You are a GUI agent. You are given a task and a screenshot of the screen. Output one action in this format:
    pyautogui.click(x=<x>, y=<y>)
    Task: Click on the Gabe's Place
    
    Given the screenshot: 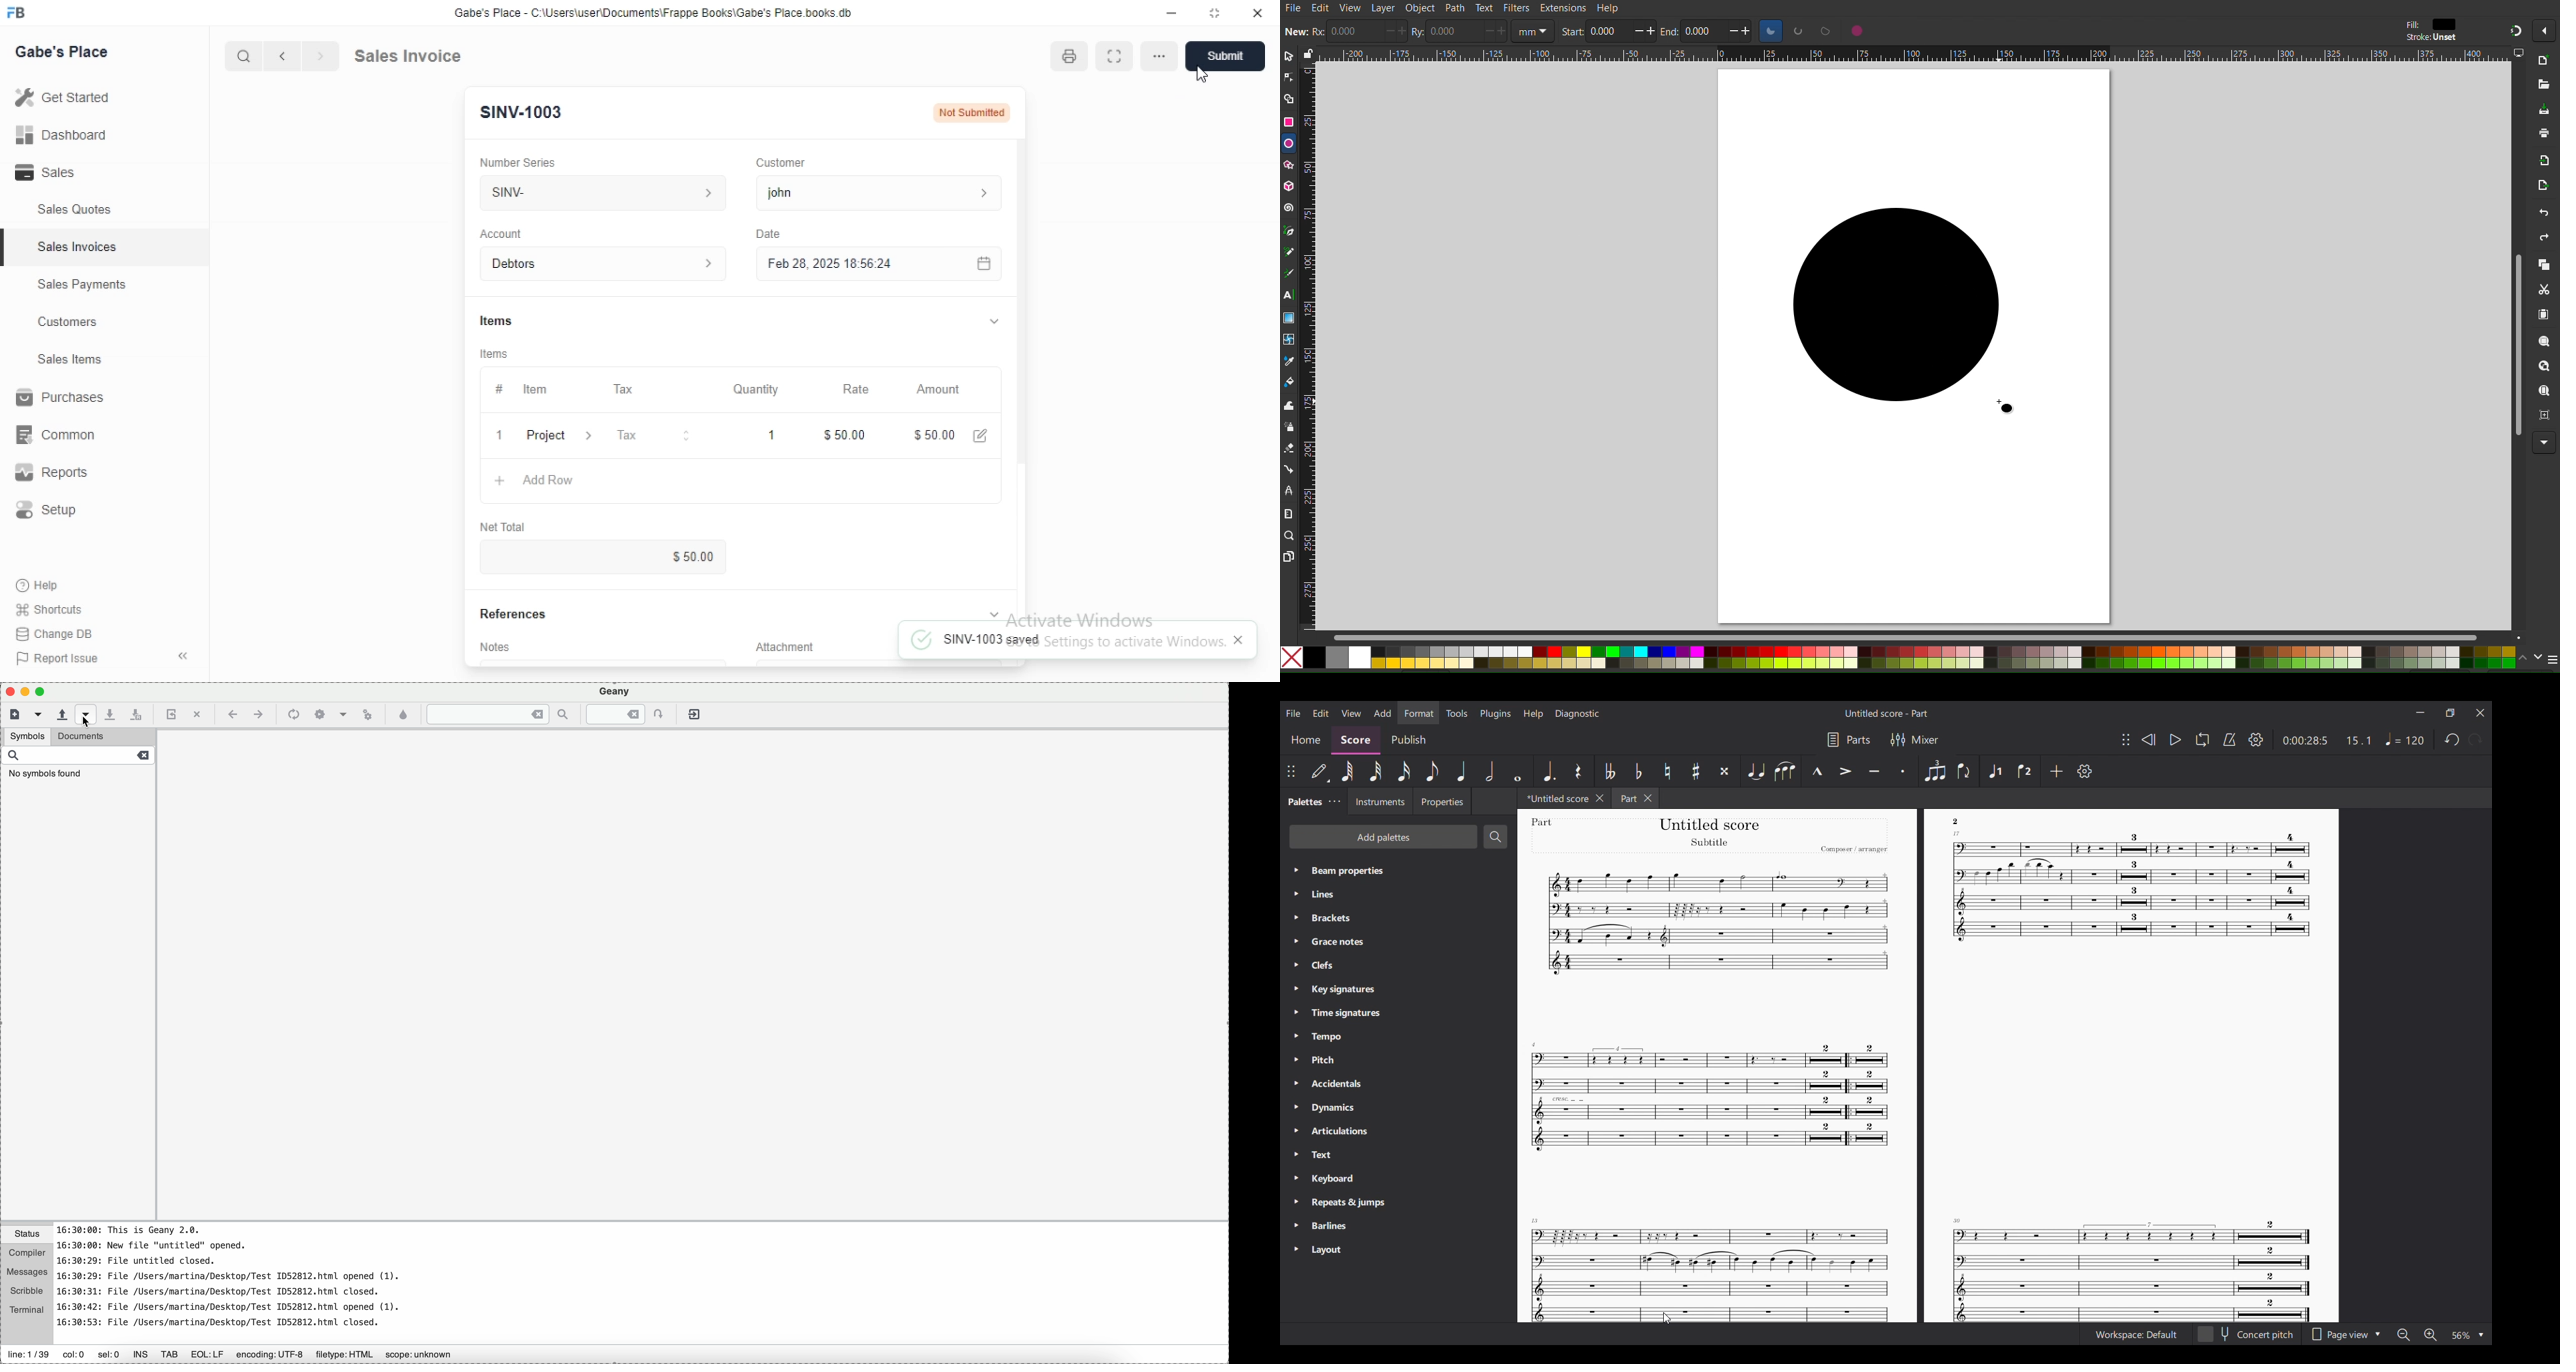 What is the action you would take?
    pyautogui.click(x=66, y=50)
    